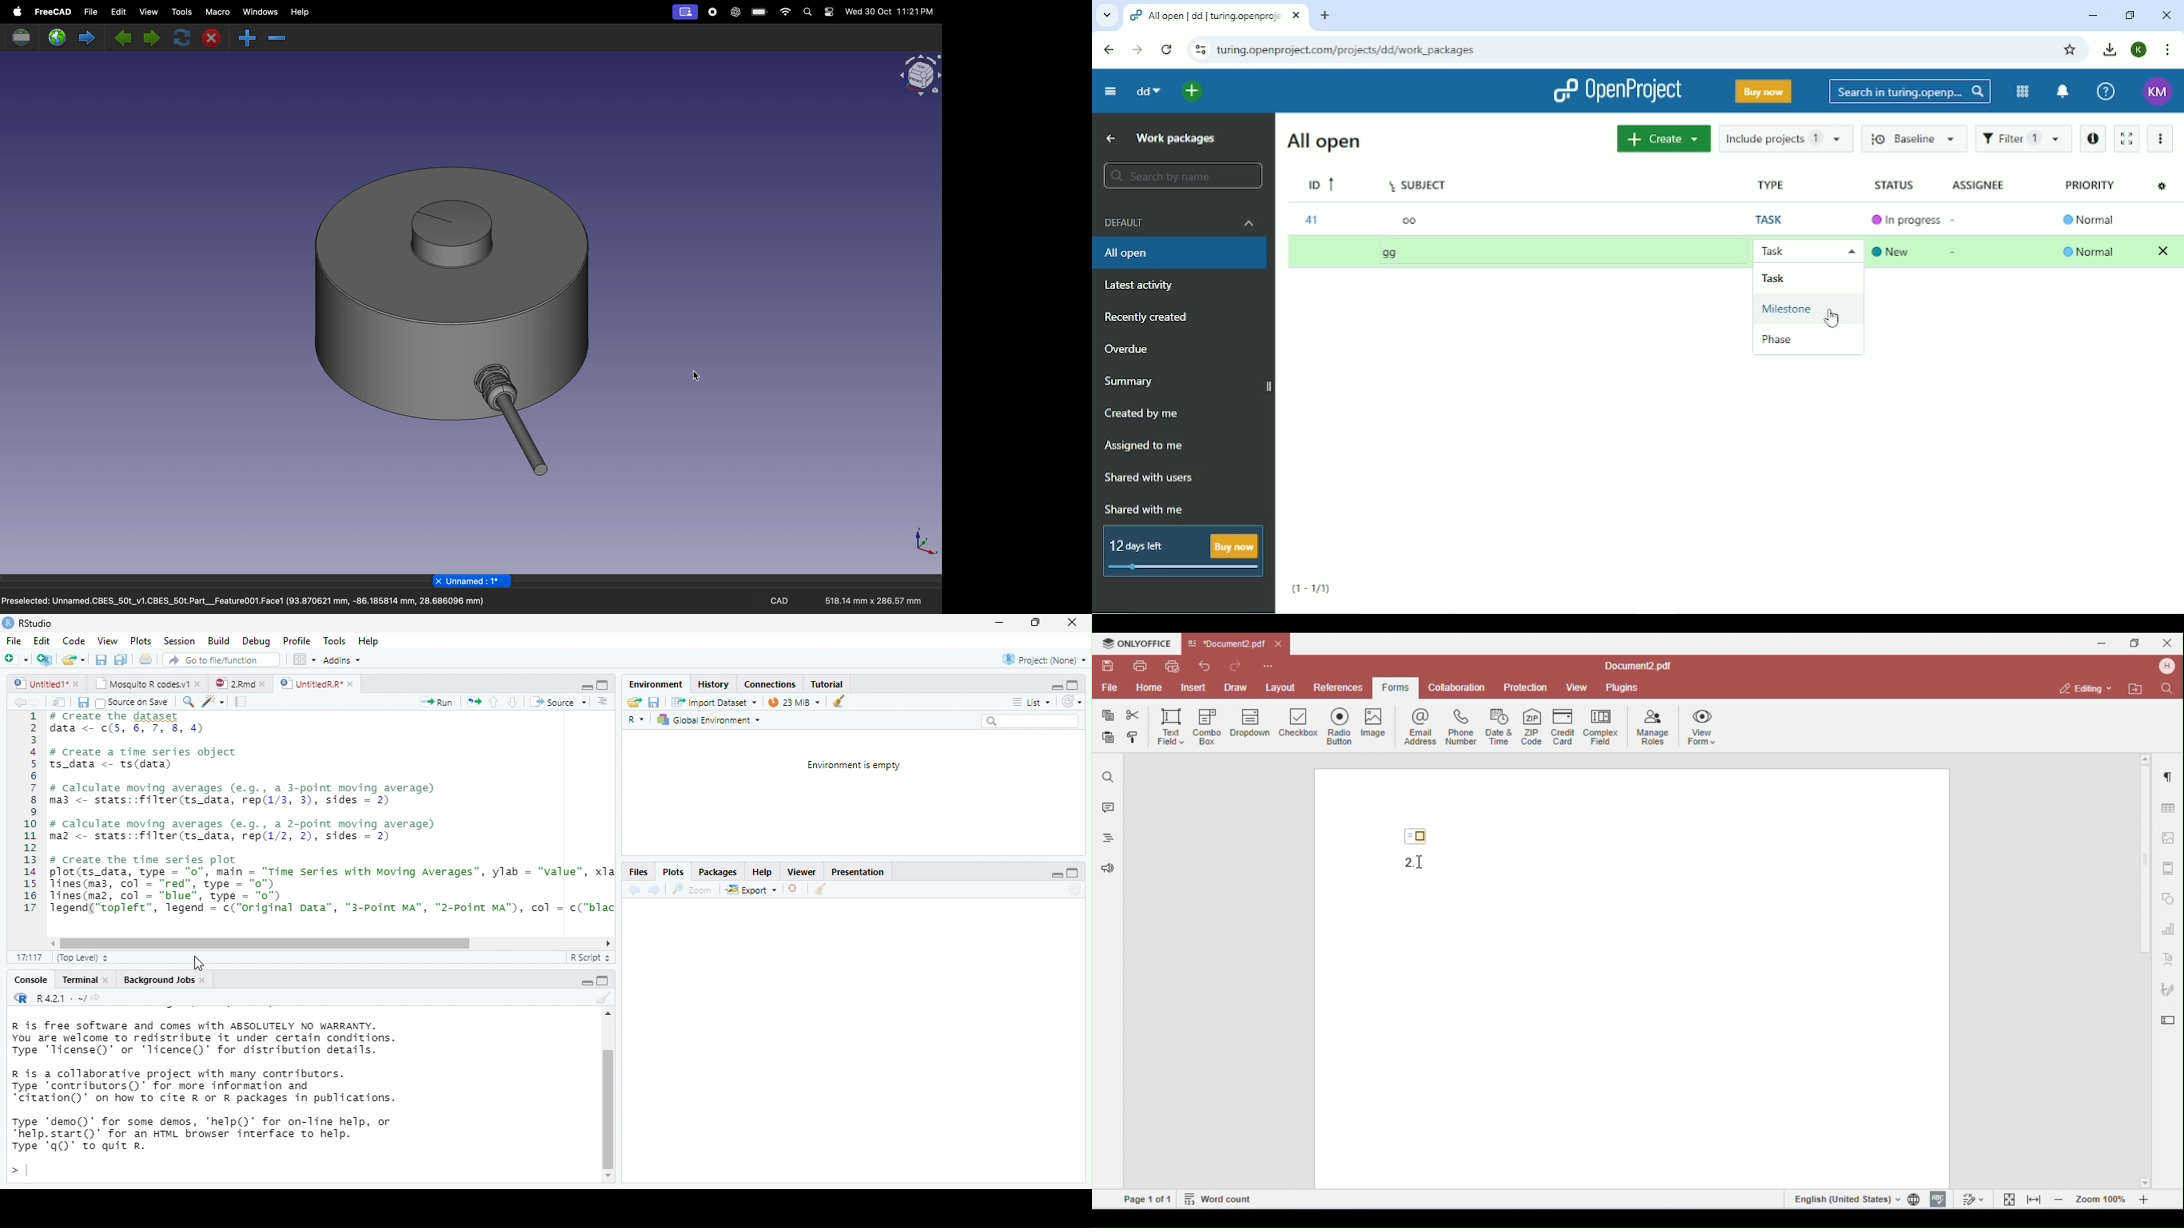 This screenshot has width=2184, height=1232. Describe the element at coordinates (82, 703) in the screenshot. I see `save` at that location.